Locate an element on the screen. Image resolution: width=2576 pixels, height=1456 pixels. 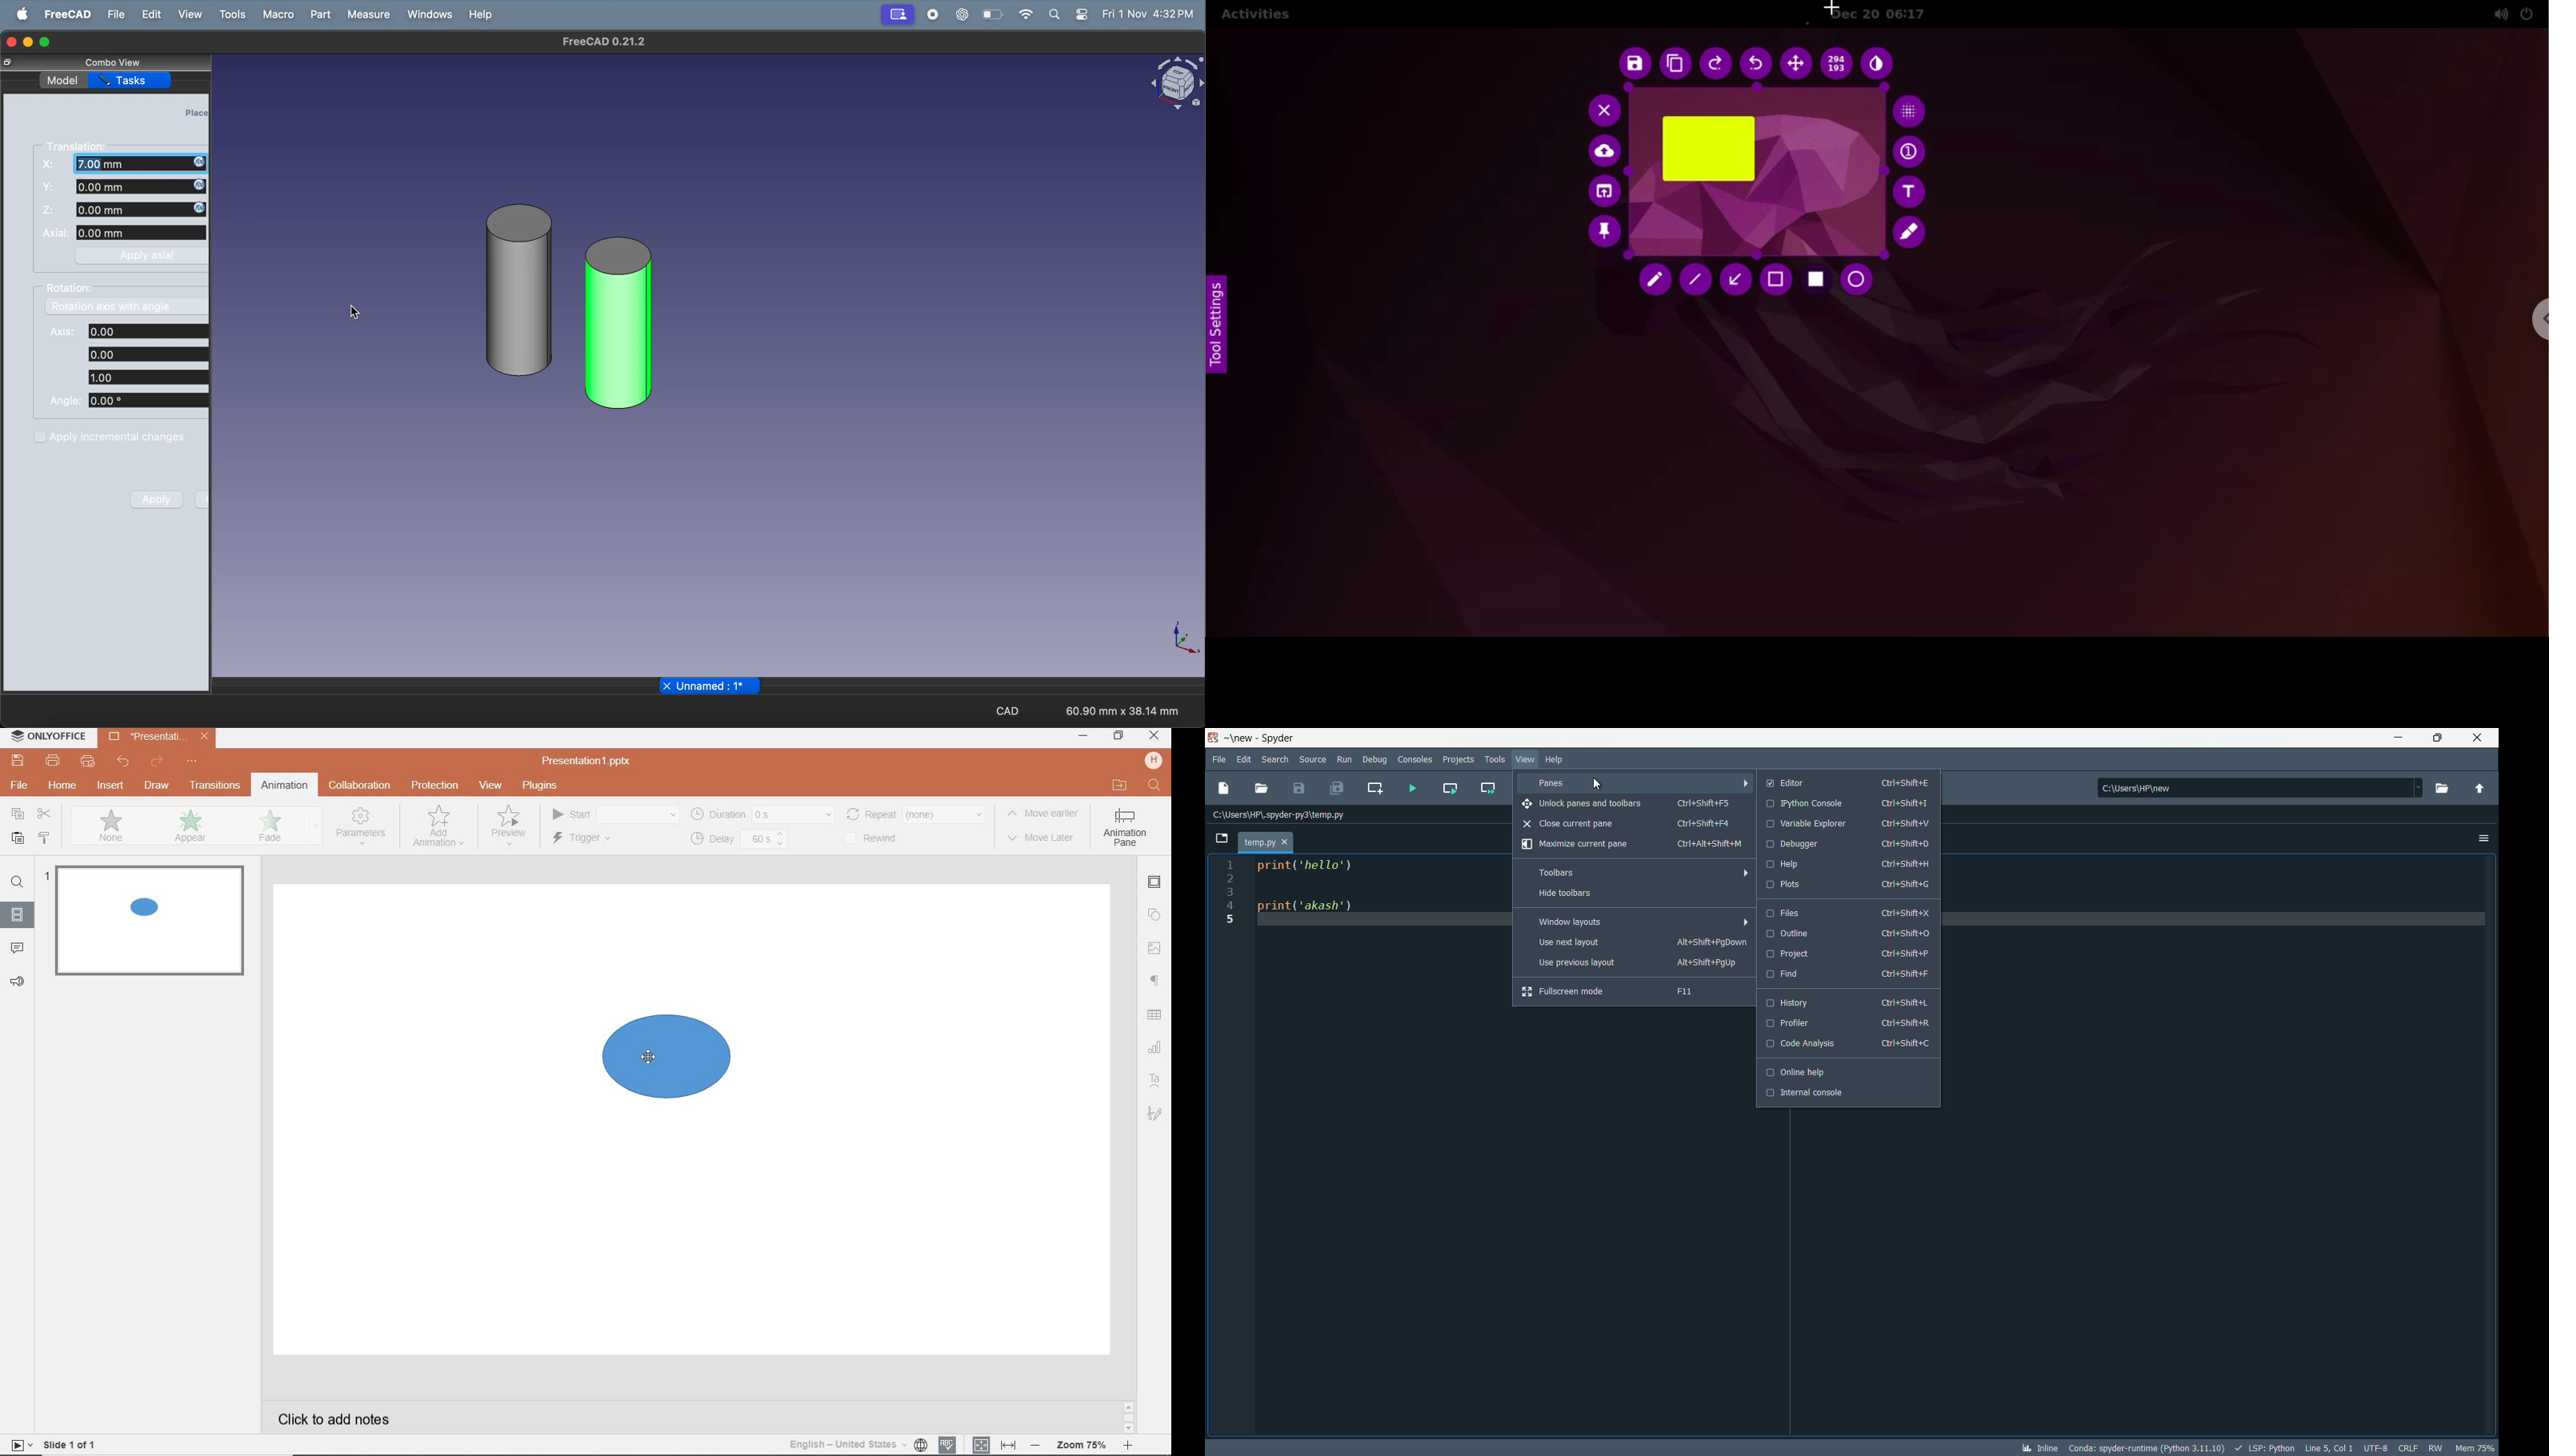
paragraph settings is located at coordinates (1156, 978).